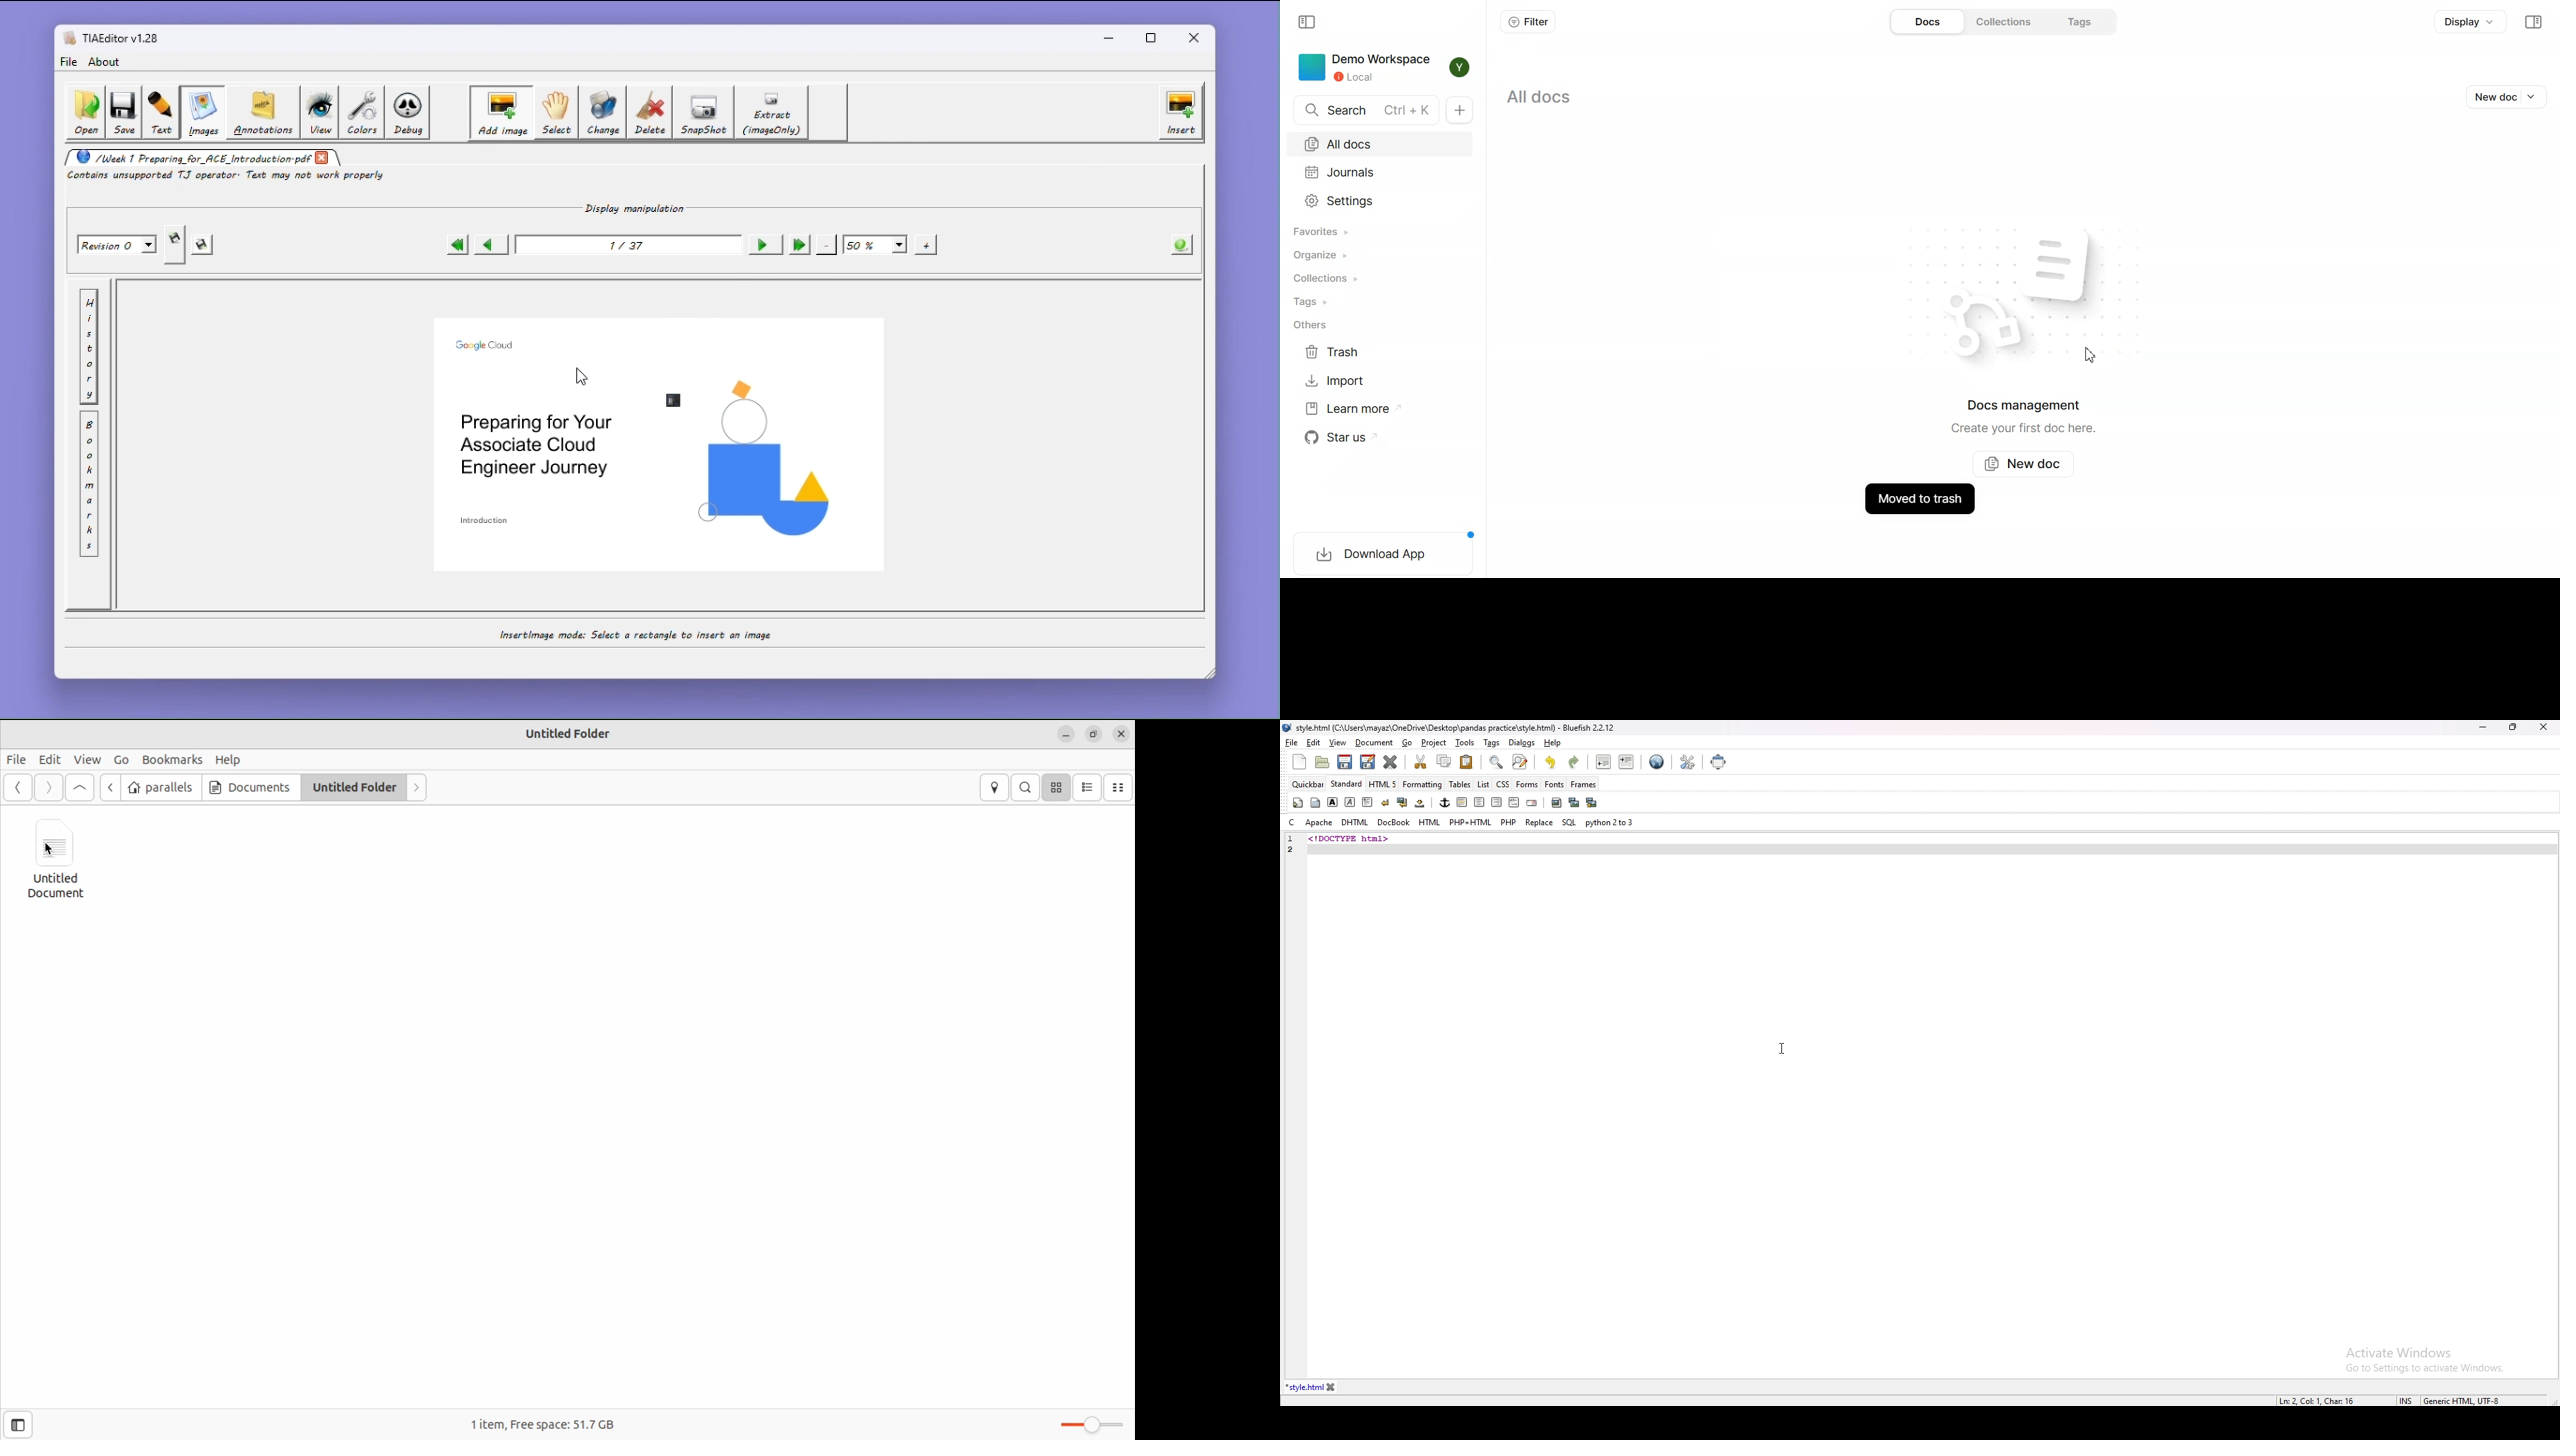  I want to click on paragraph, so click(1366, 801).